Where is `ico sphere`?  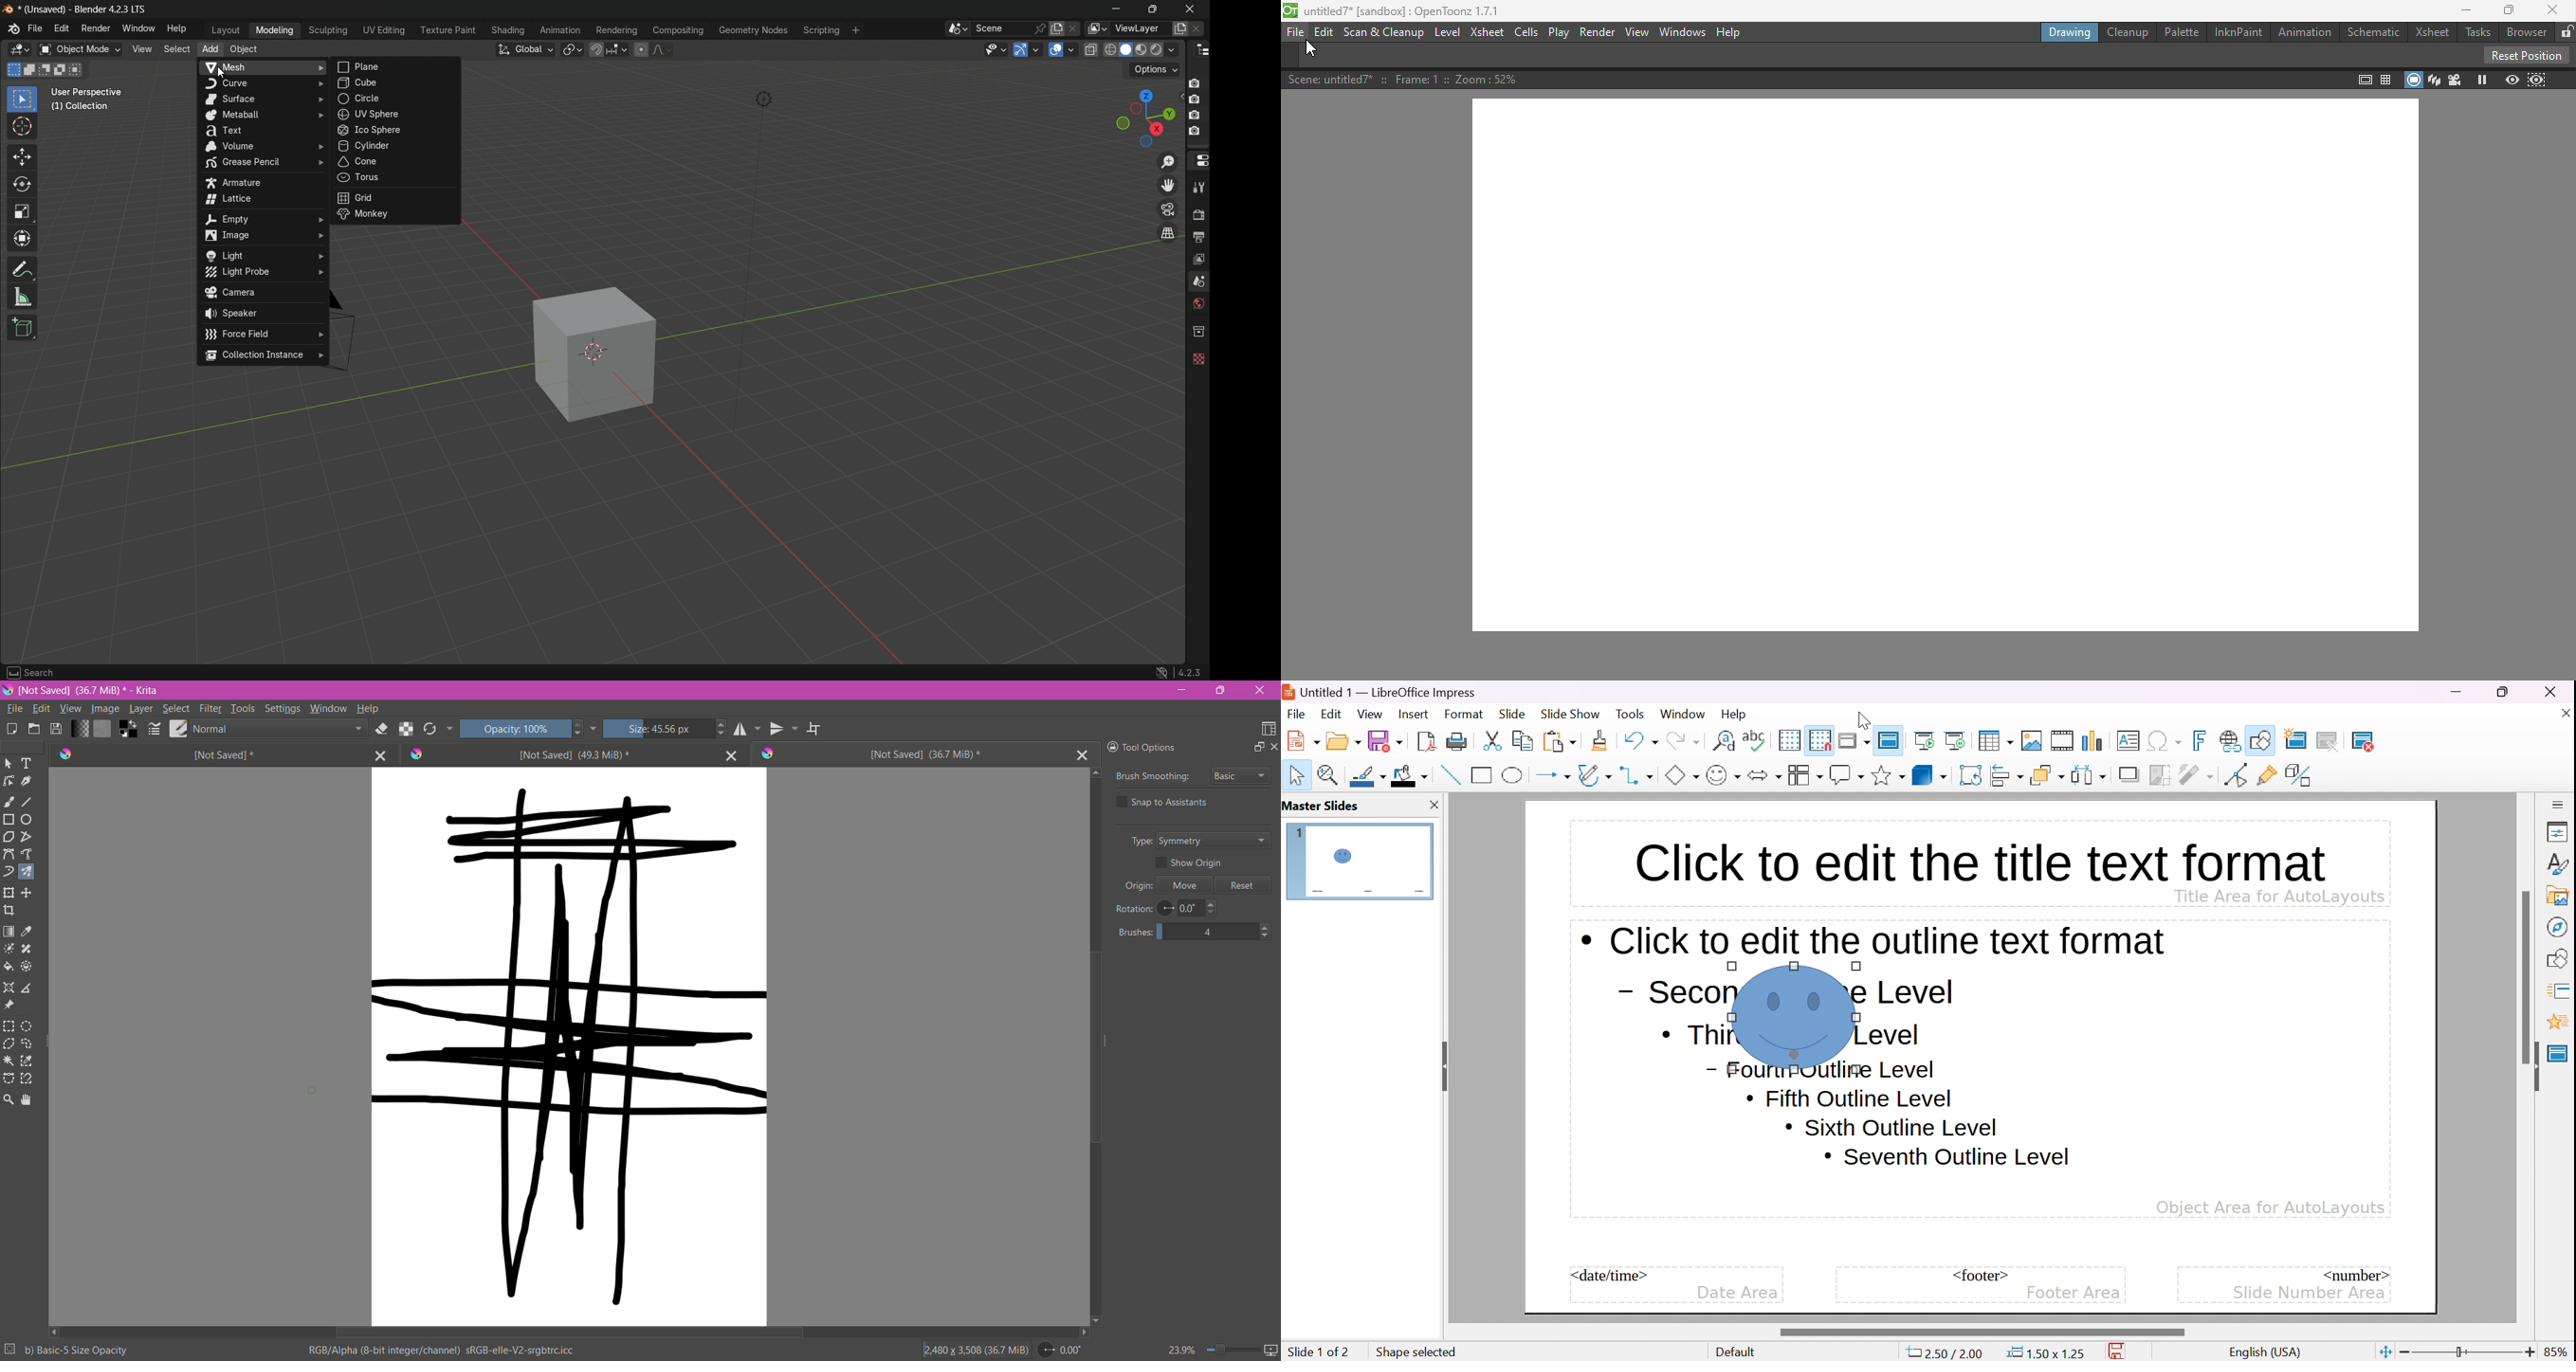
ico sphere is located at coordinates (396, 131).